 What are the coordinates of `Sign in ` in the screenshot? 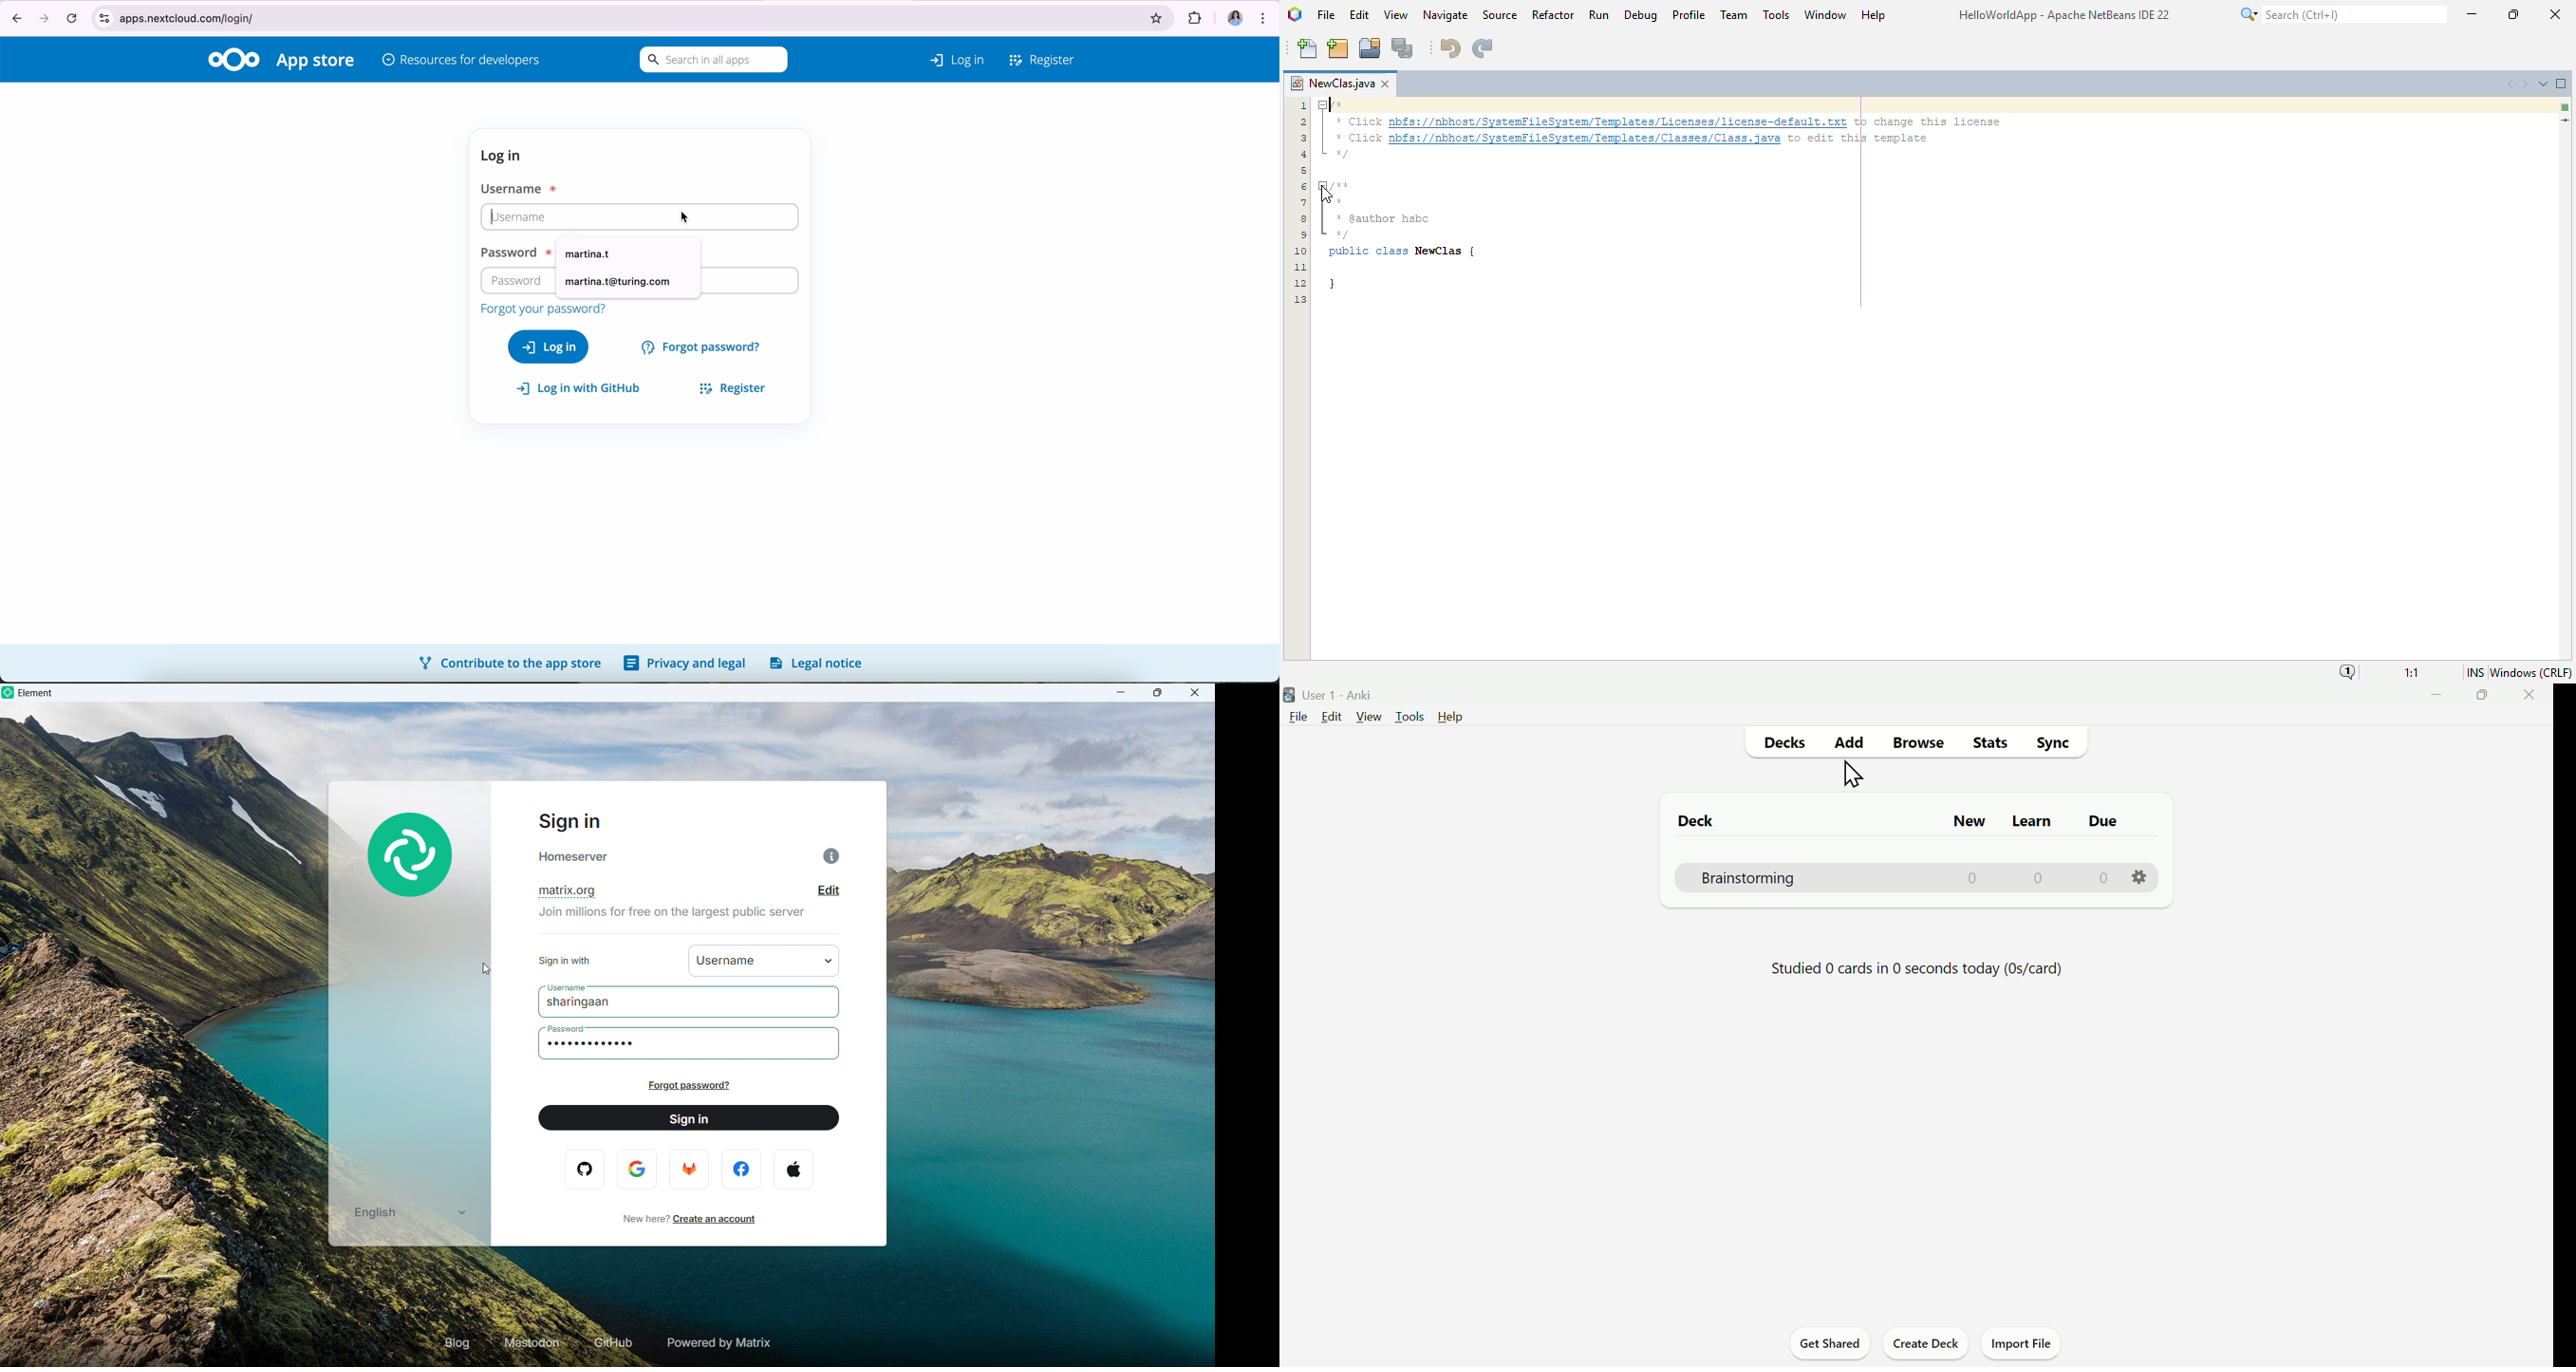 It's located at (568, 822).